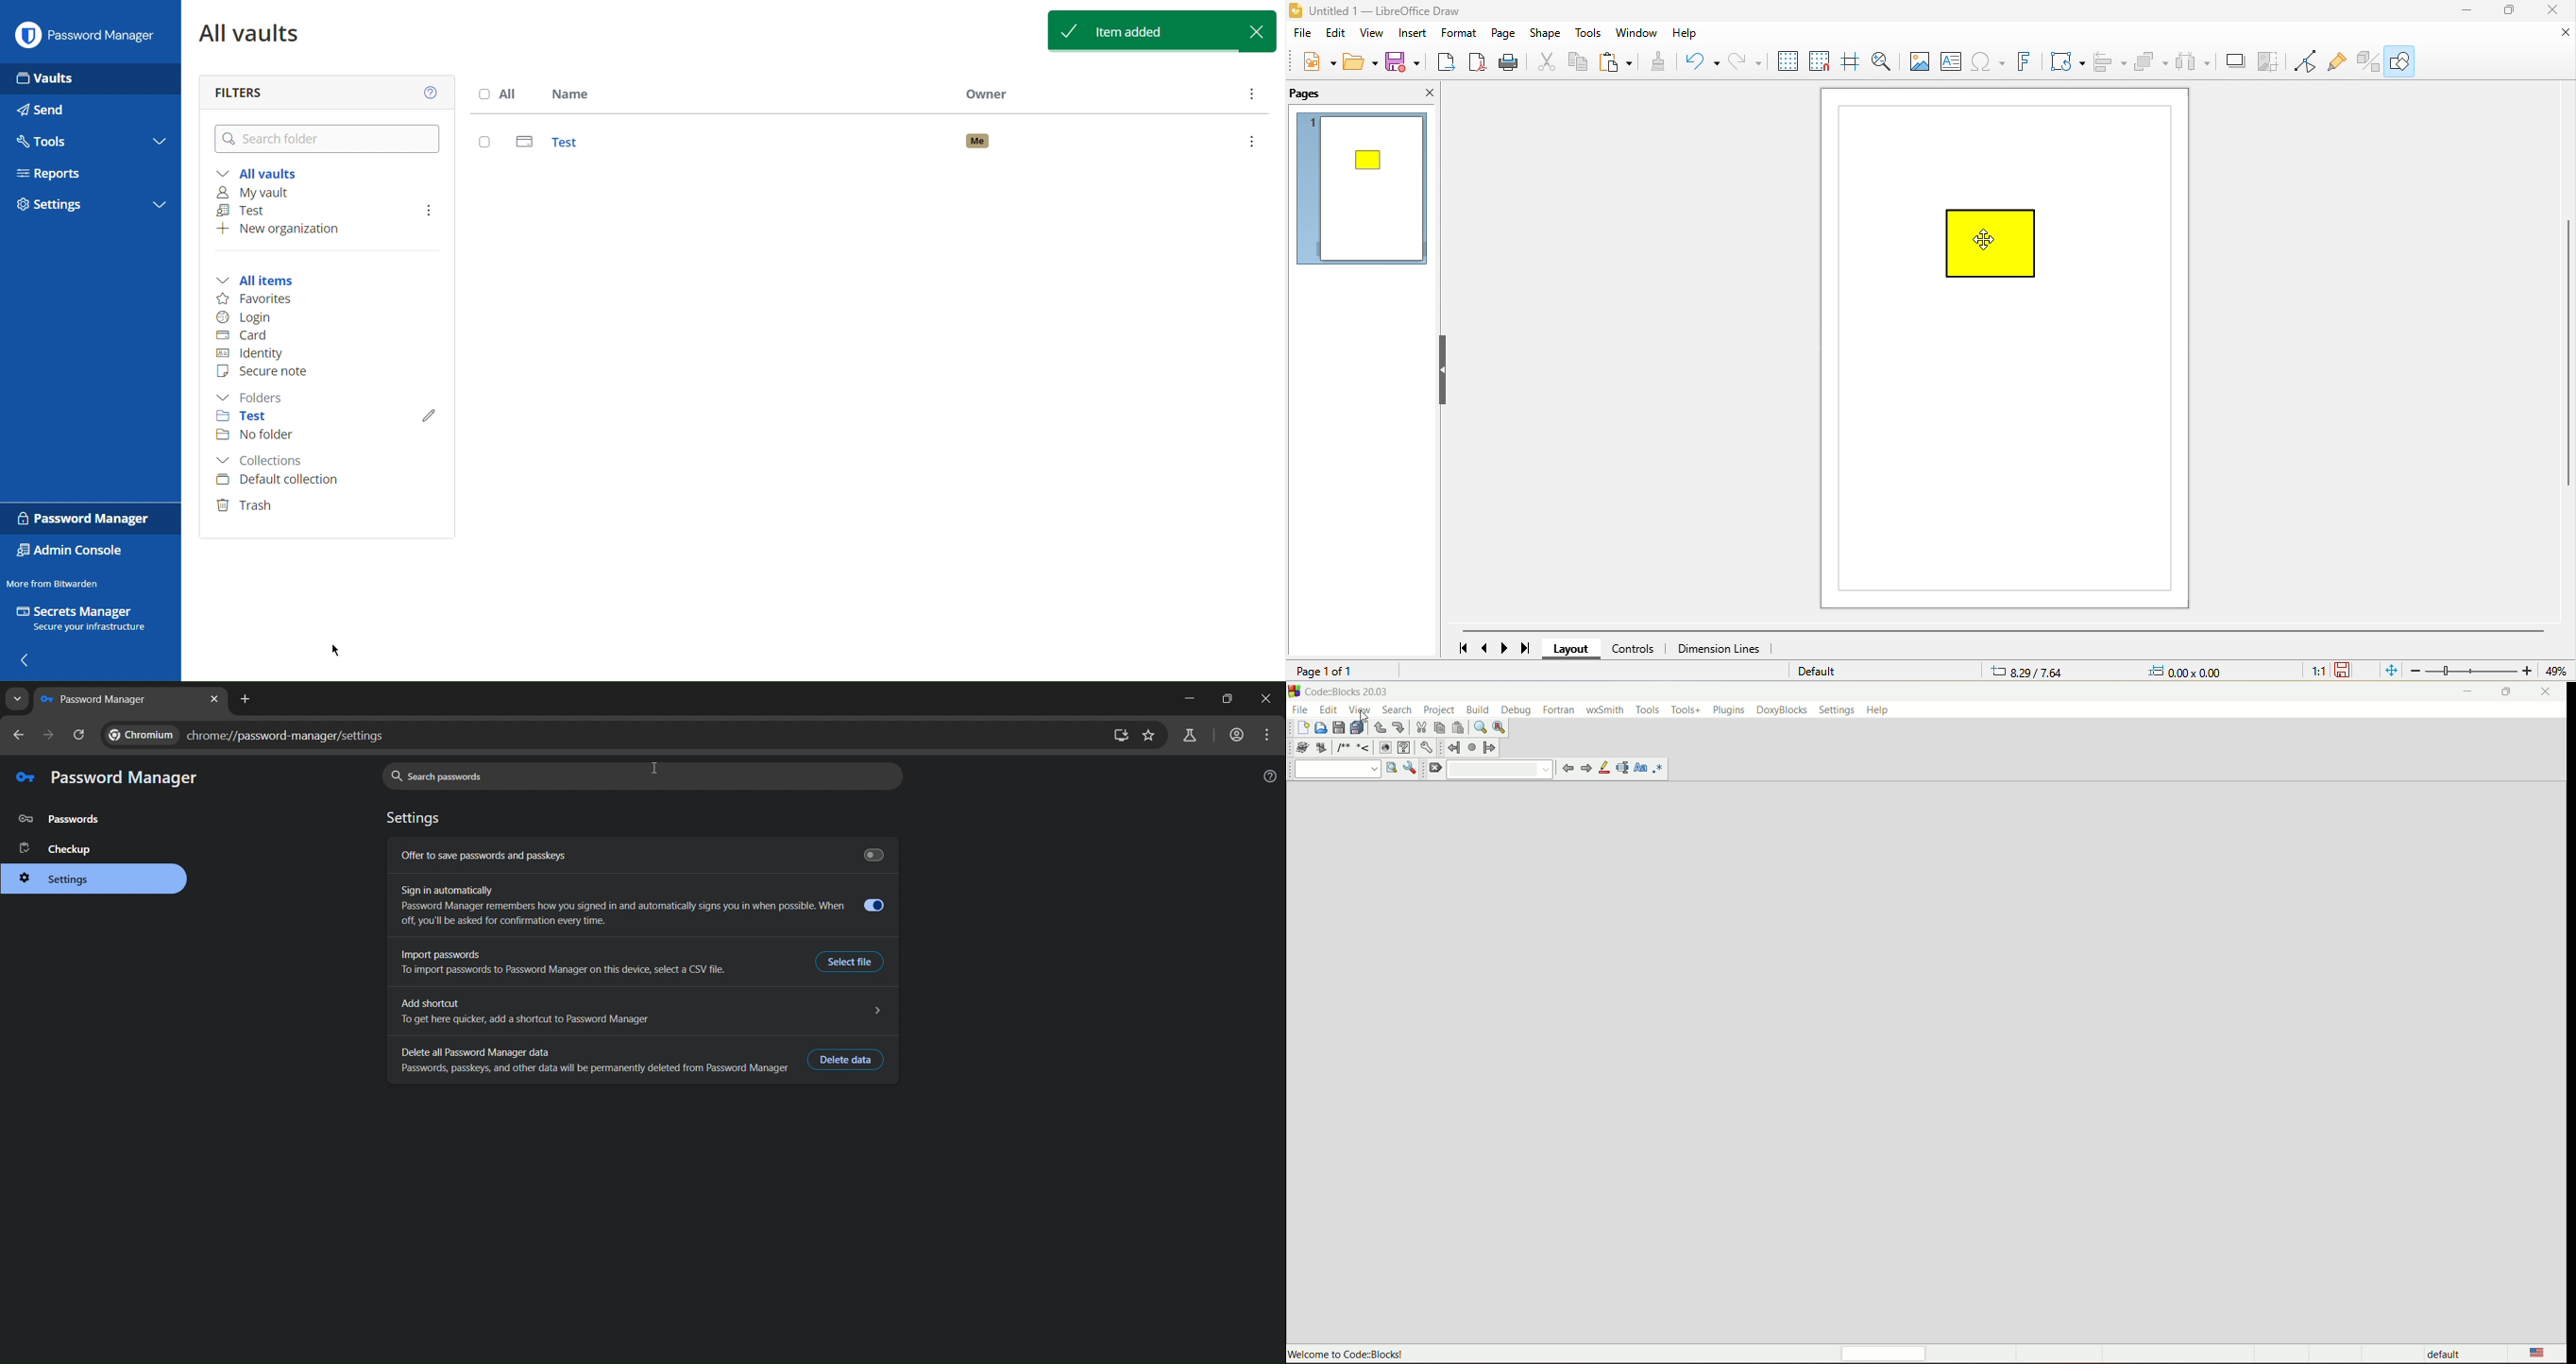  I want to click on help, so click(1266, 775).